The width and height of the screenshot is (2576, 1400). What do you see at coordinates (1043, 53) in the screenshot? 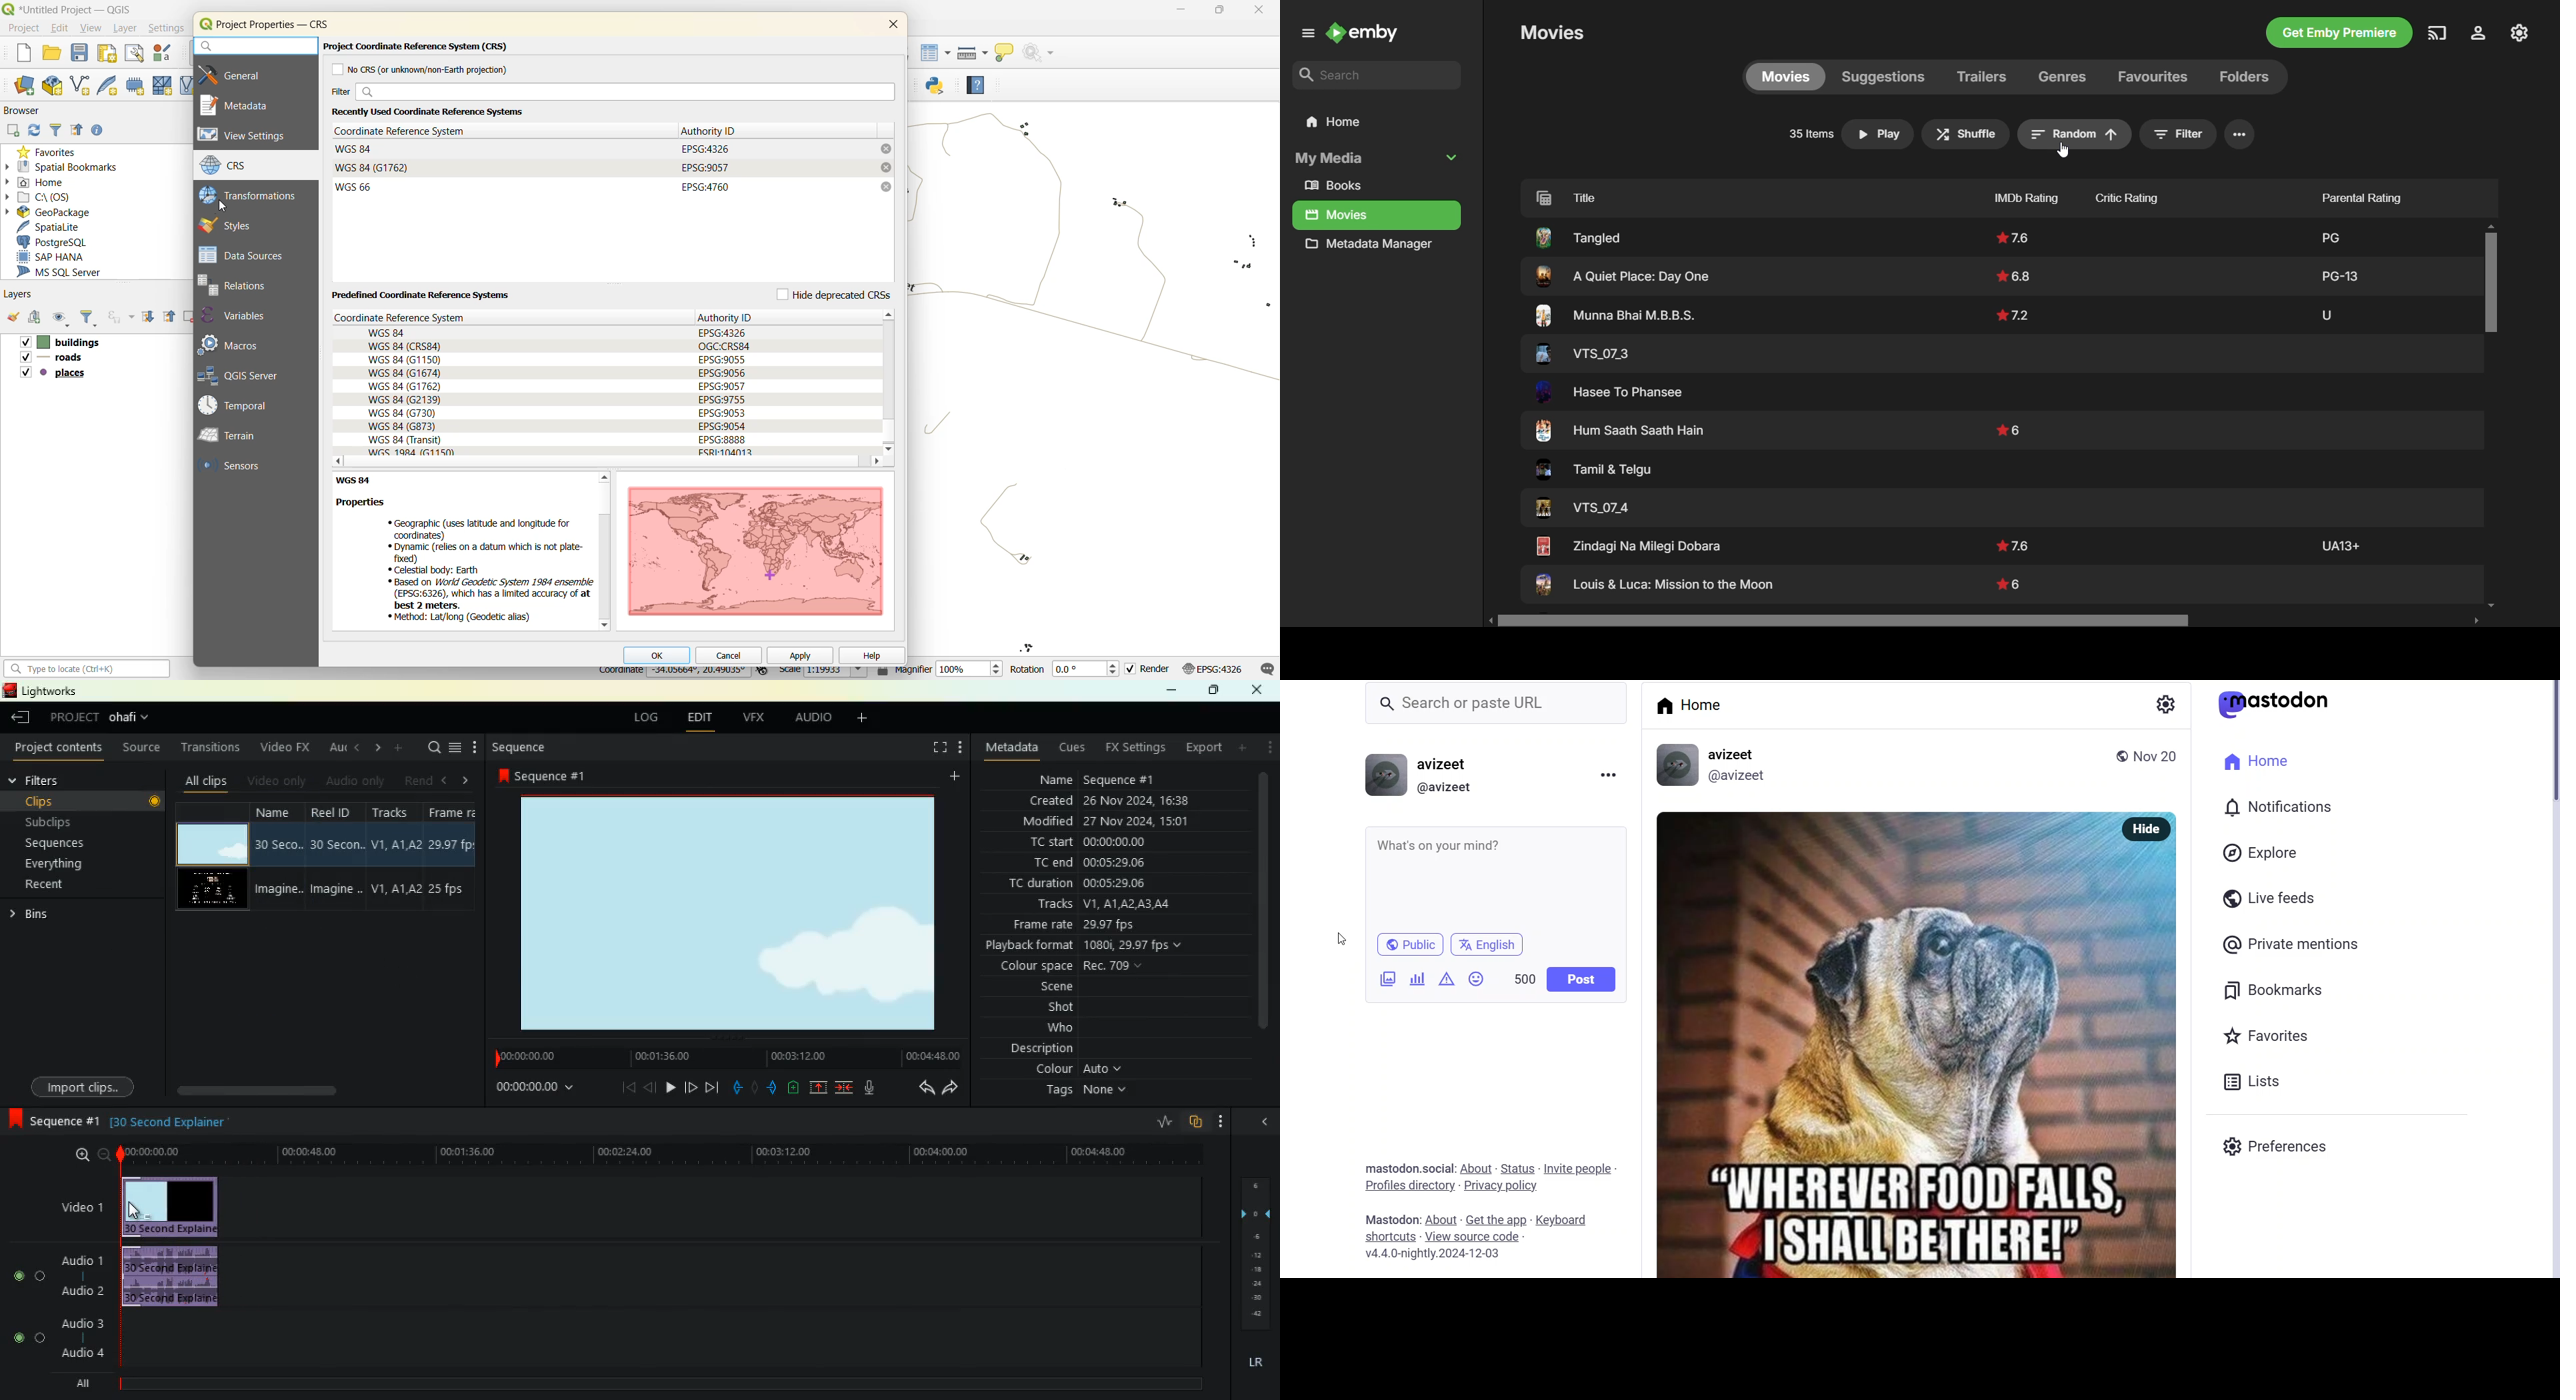
I see `no action` at bounding box center [1043, 53].